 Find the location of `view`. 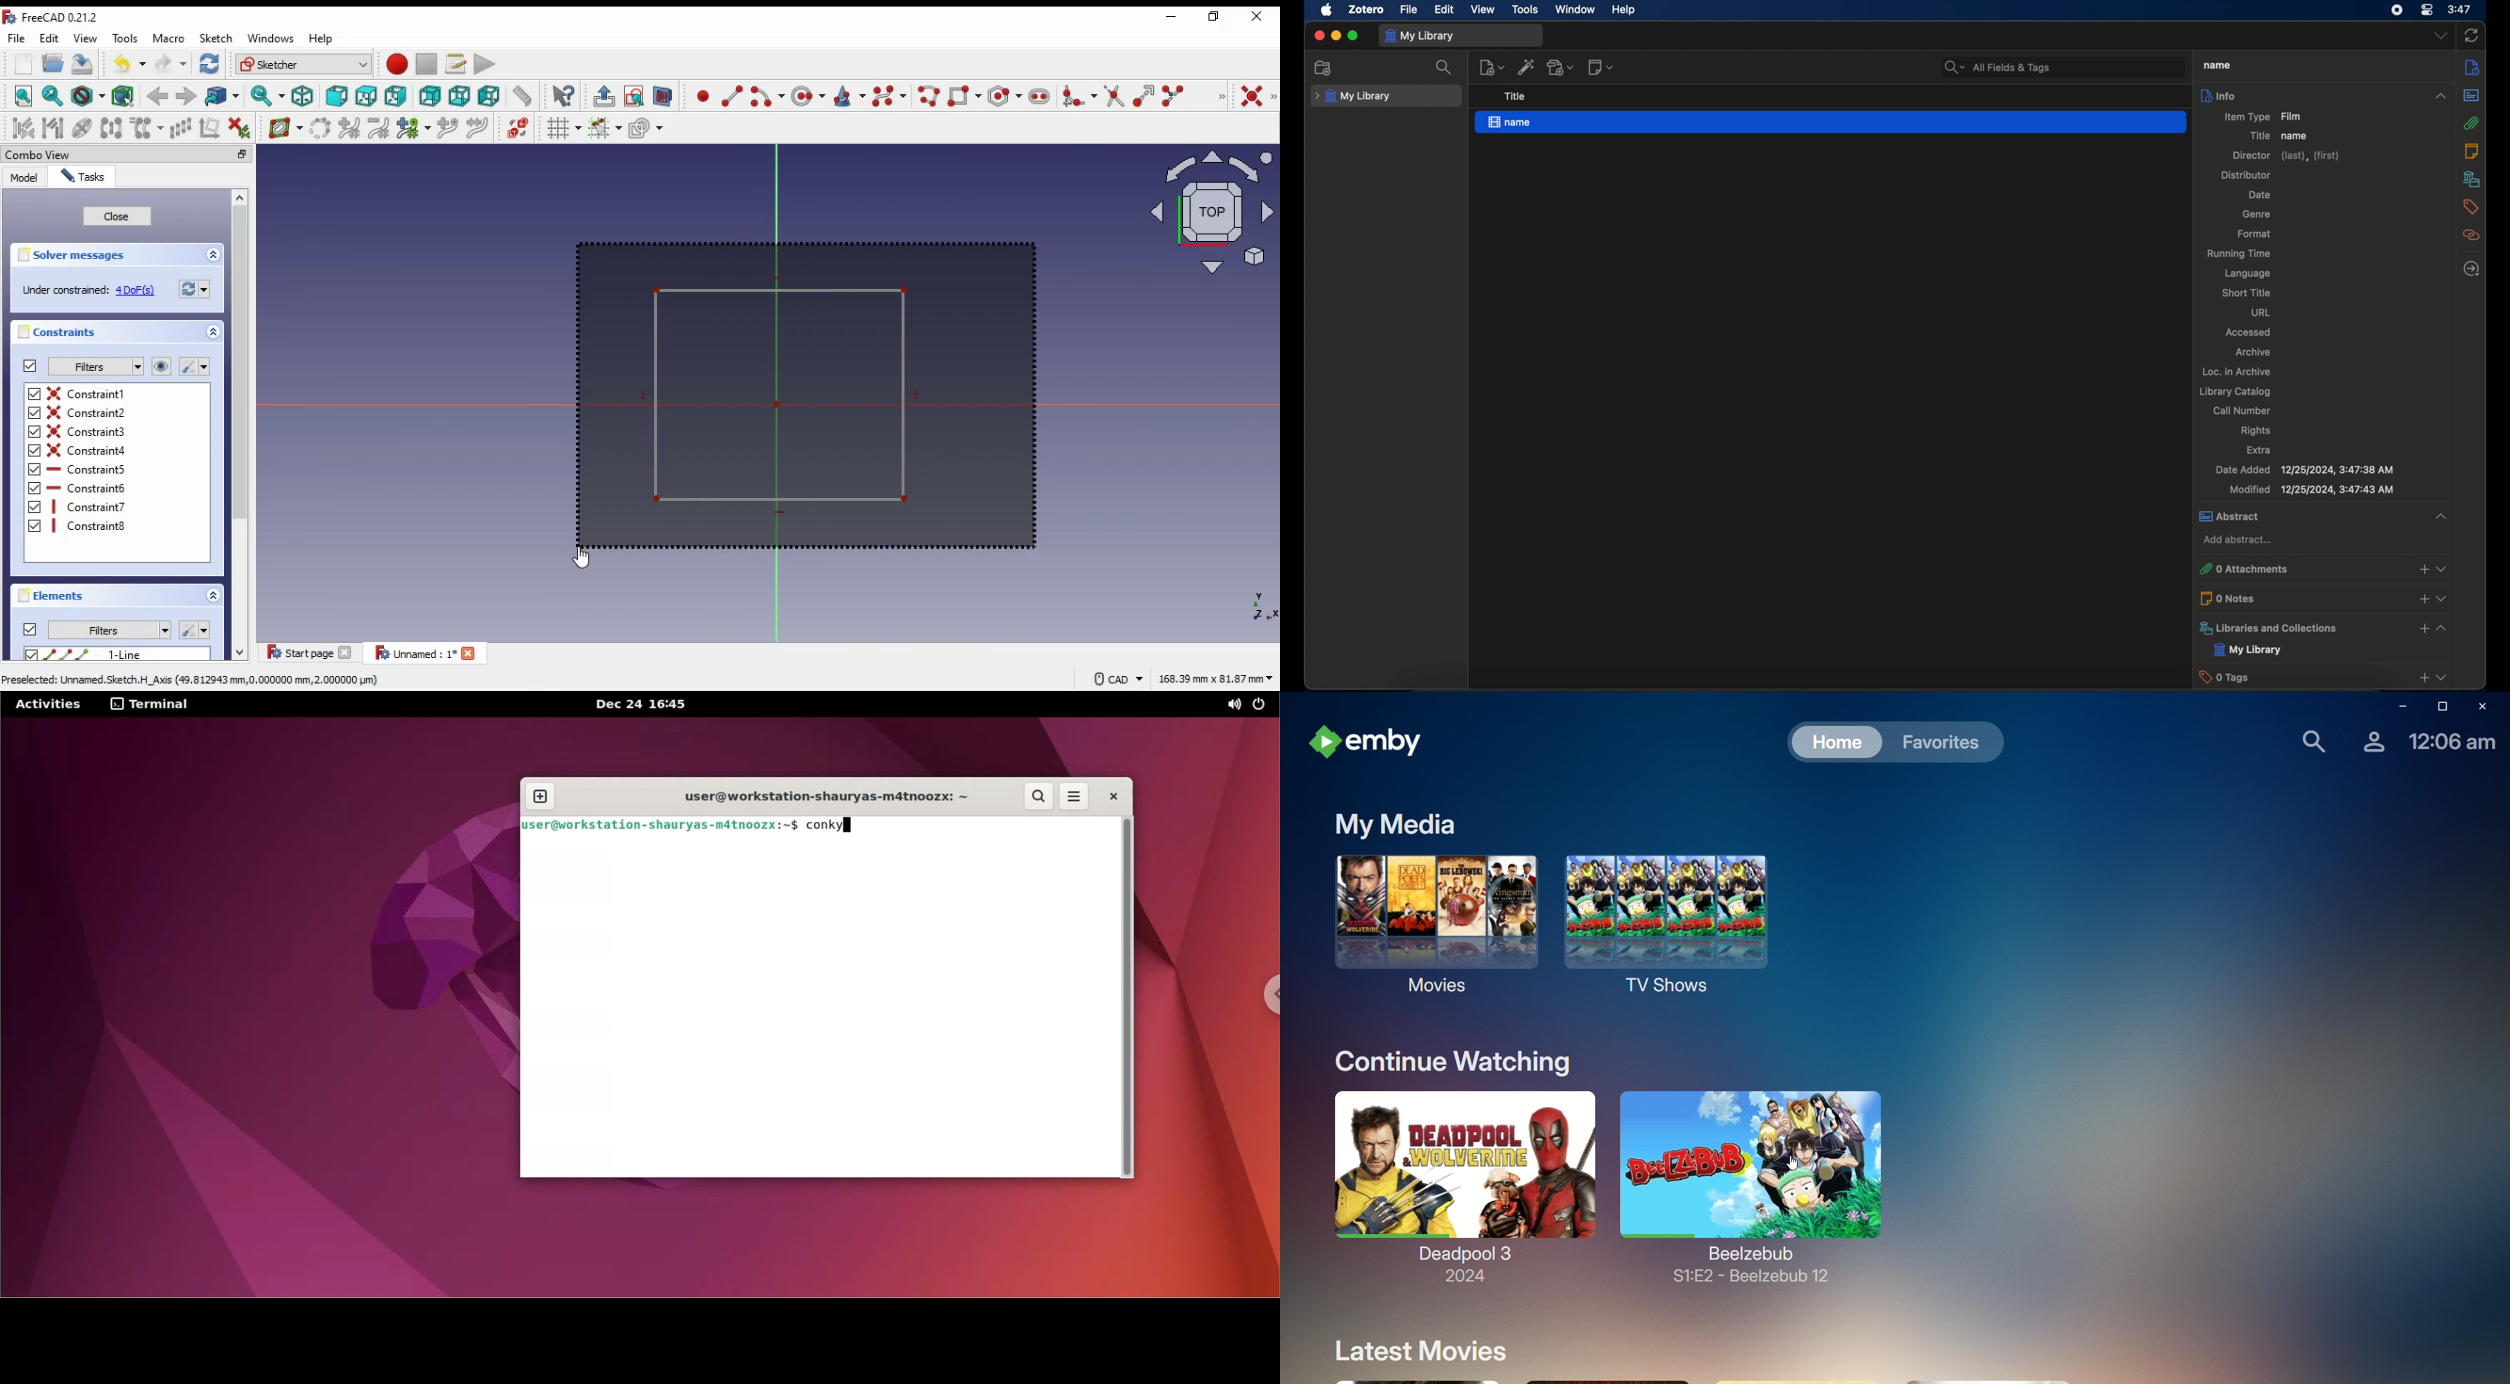

view is located at coordinates (1484, 10).